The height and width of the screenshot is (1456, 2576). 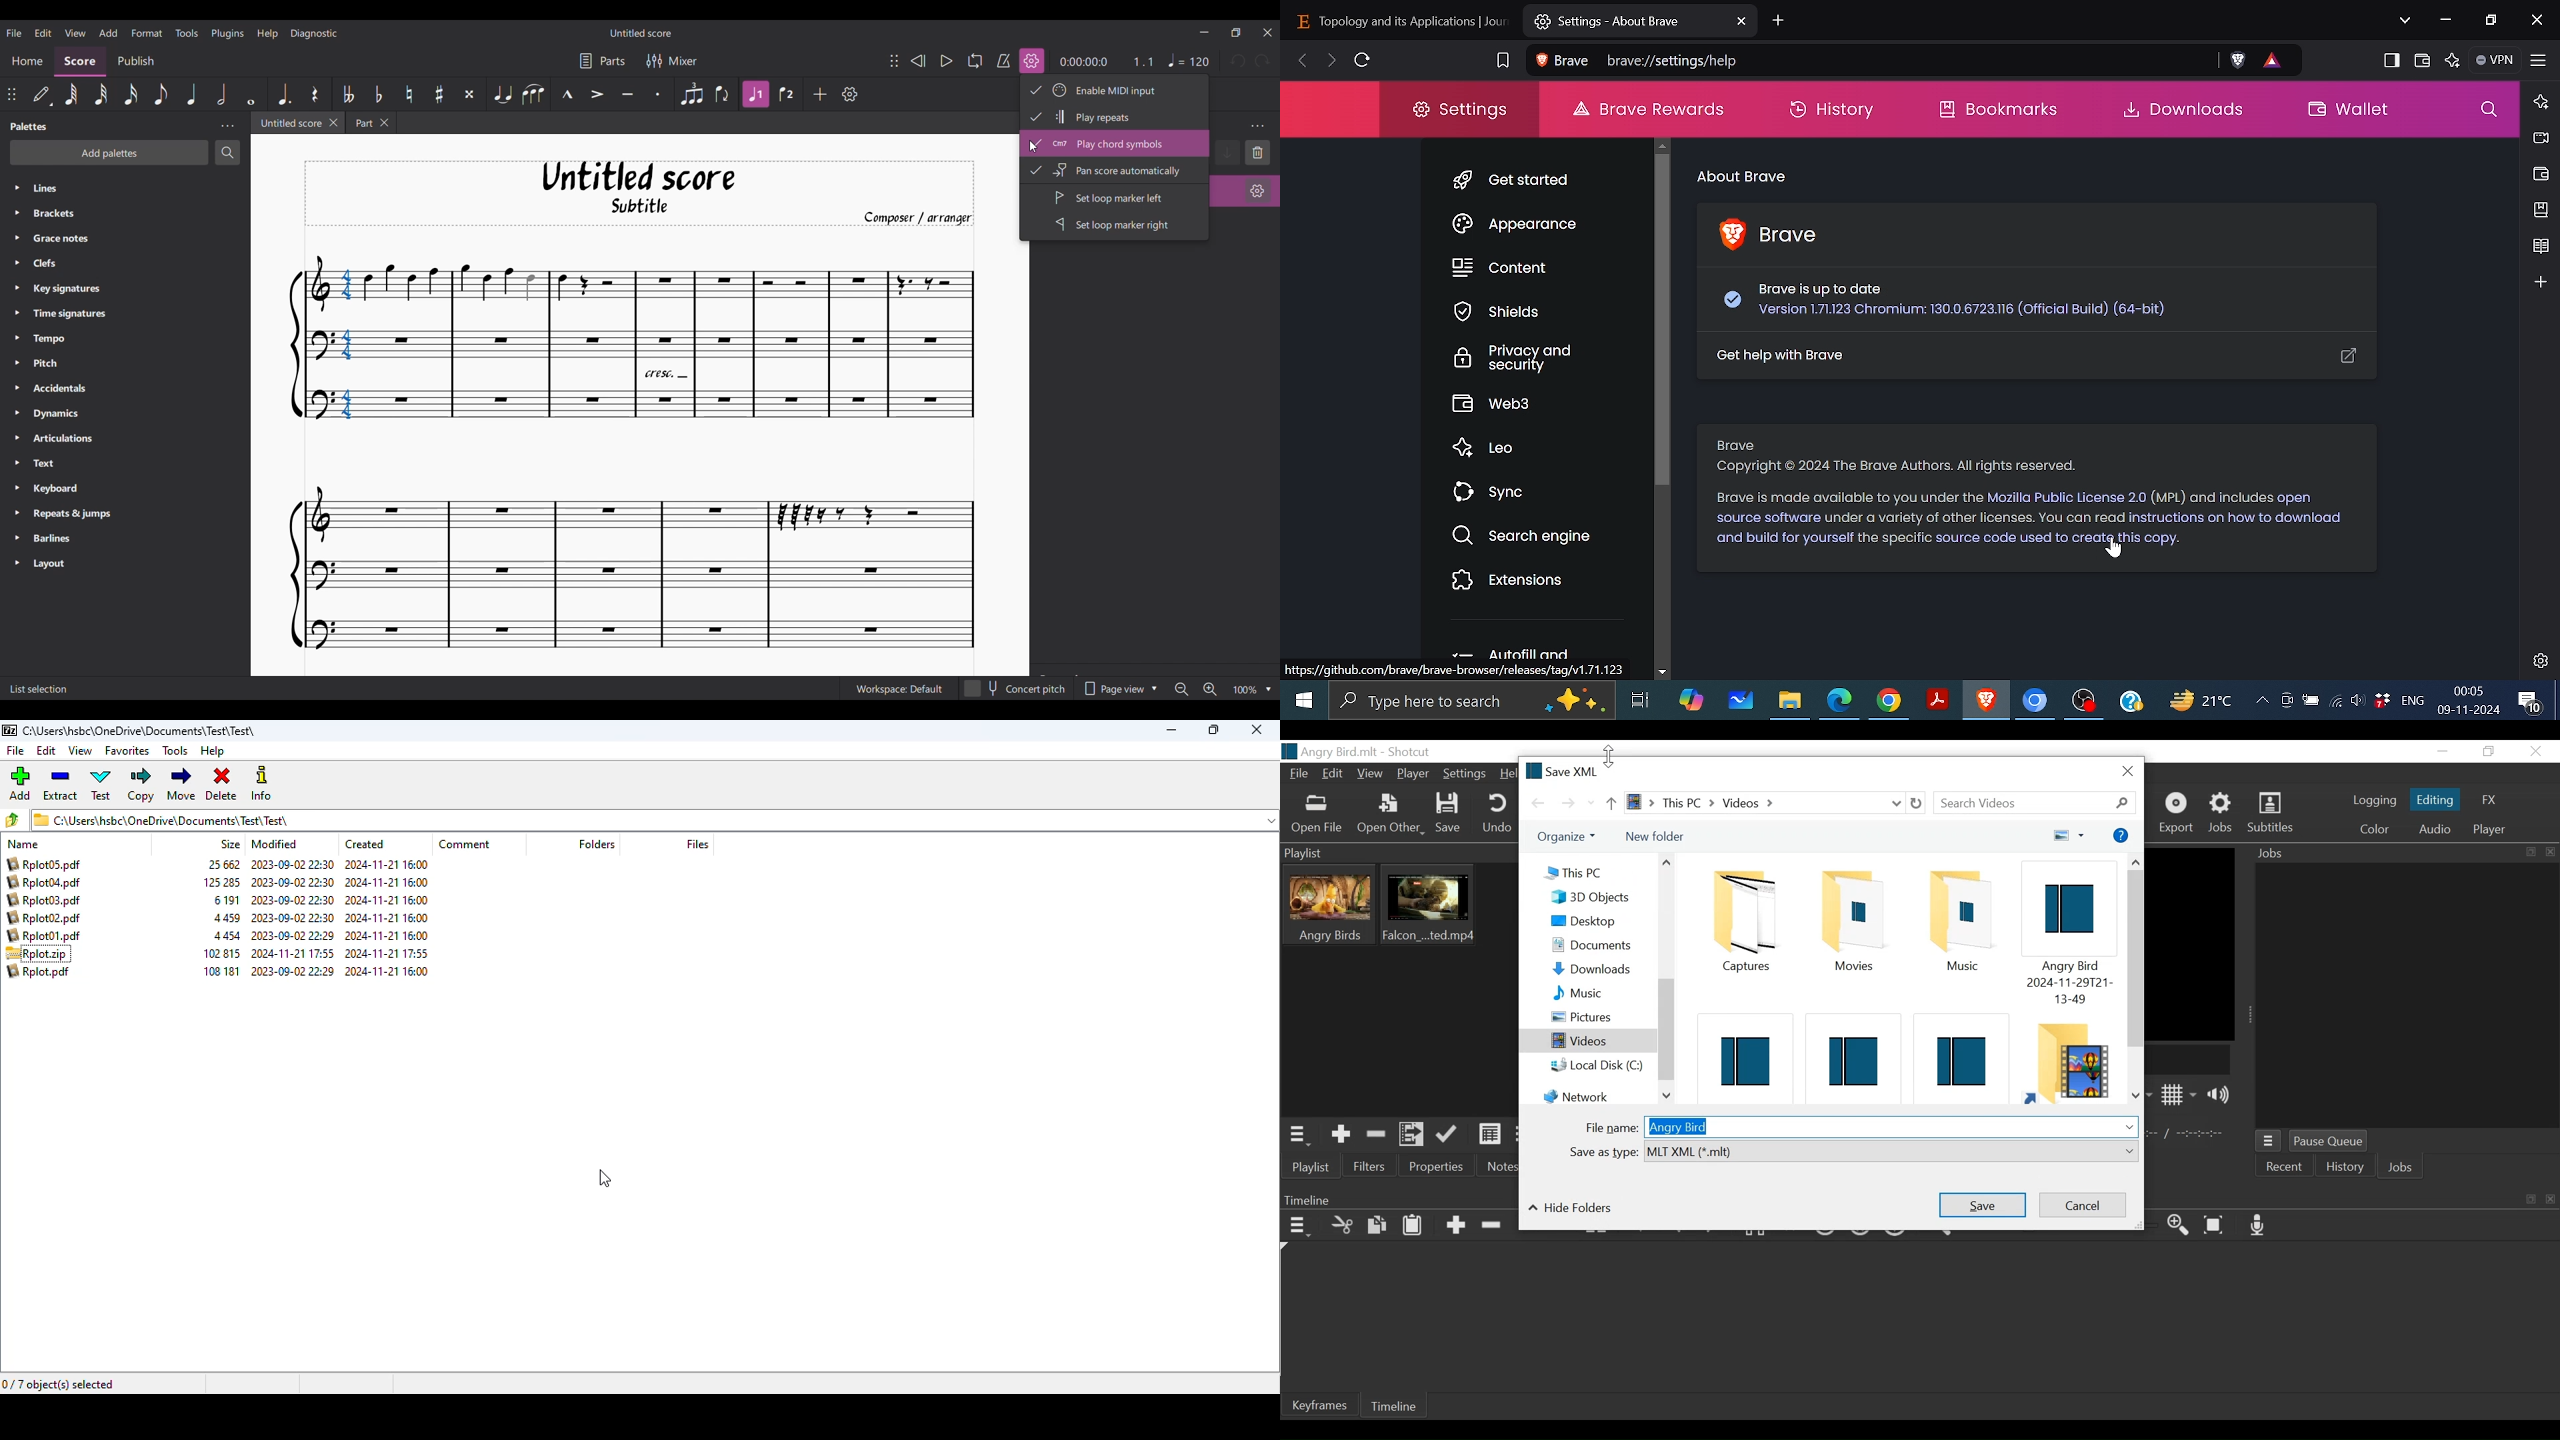 What do you see at coordinates (1437, 1168) in the screenshot?
I see `Properties` at bounding box center [1437, 1168].